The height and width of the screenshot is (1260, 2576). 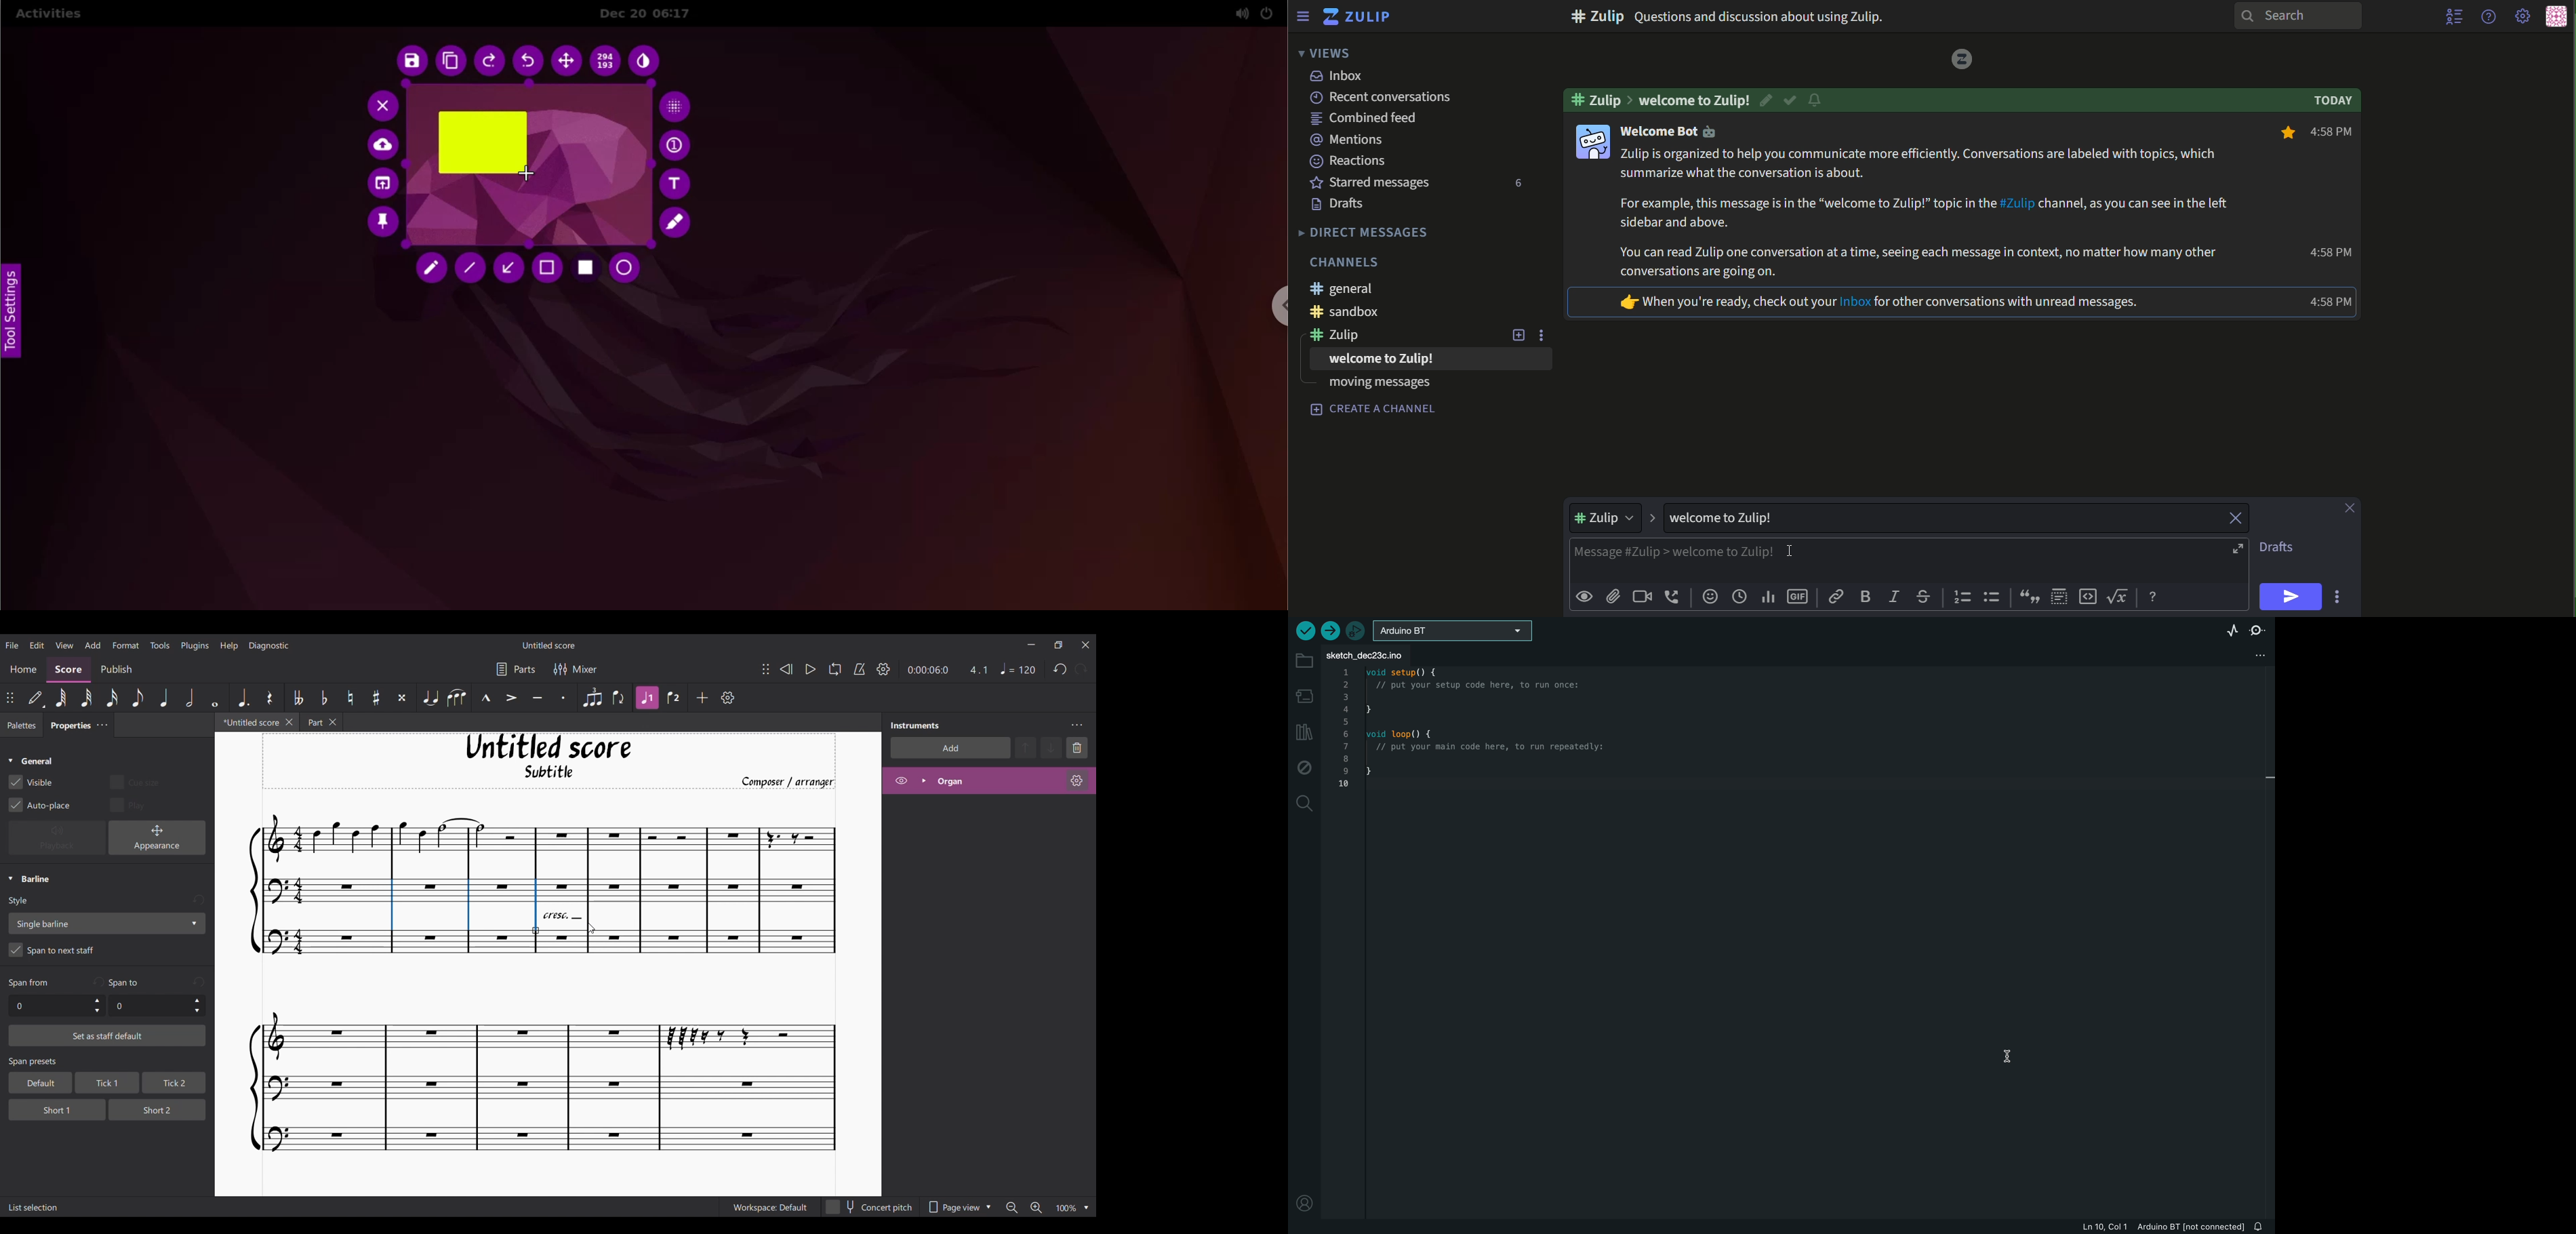 I want to click on text, so click(x=2336, y=101).